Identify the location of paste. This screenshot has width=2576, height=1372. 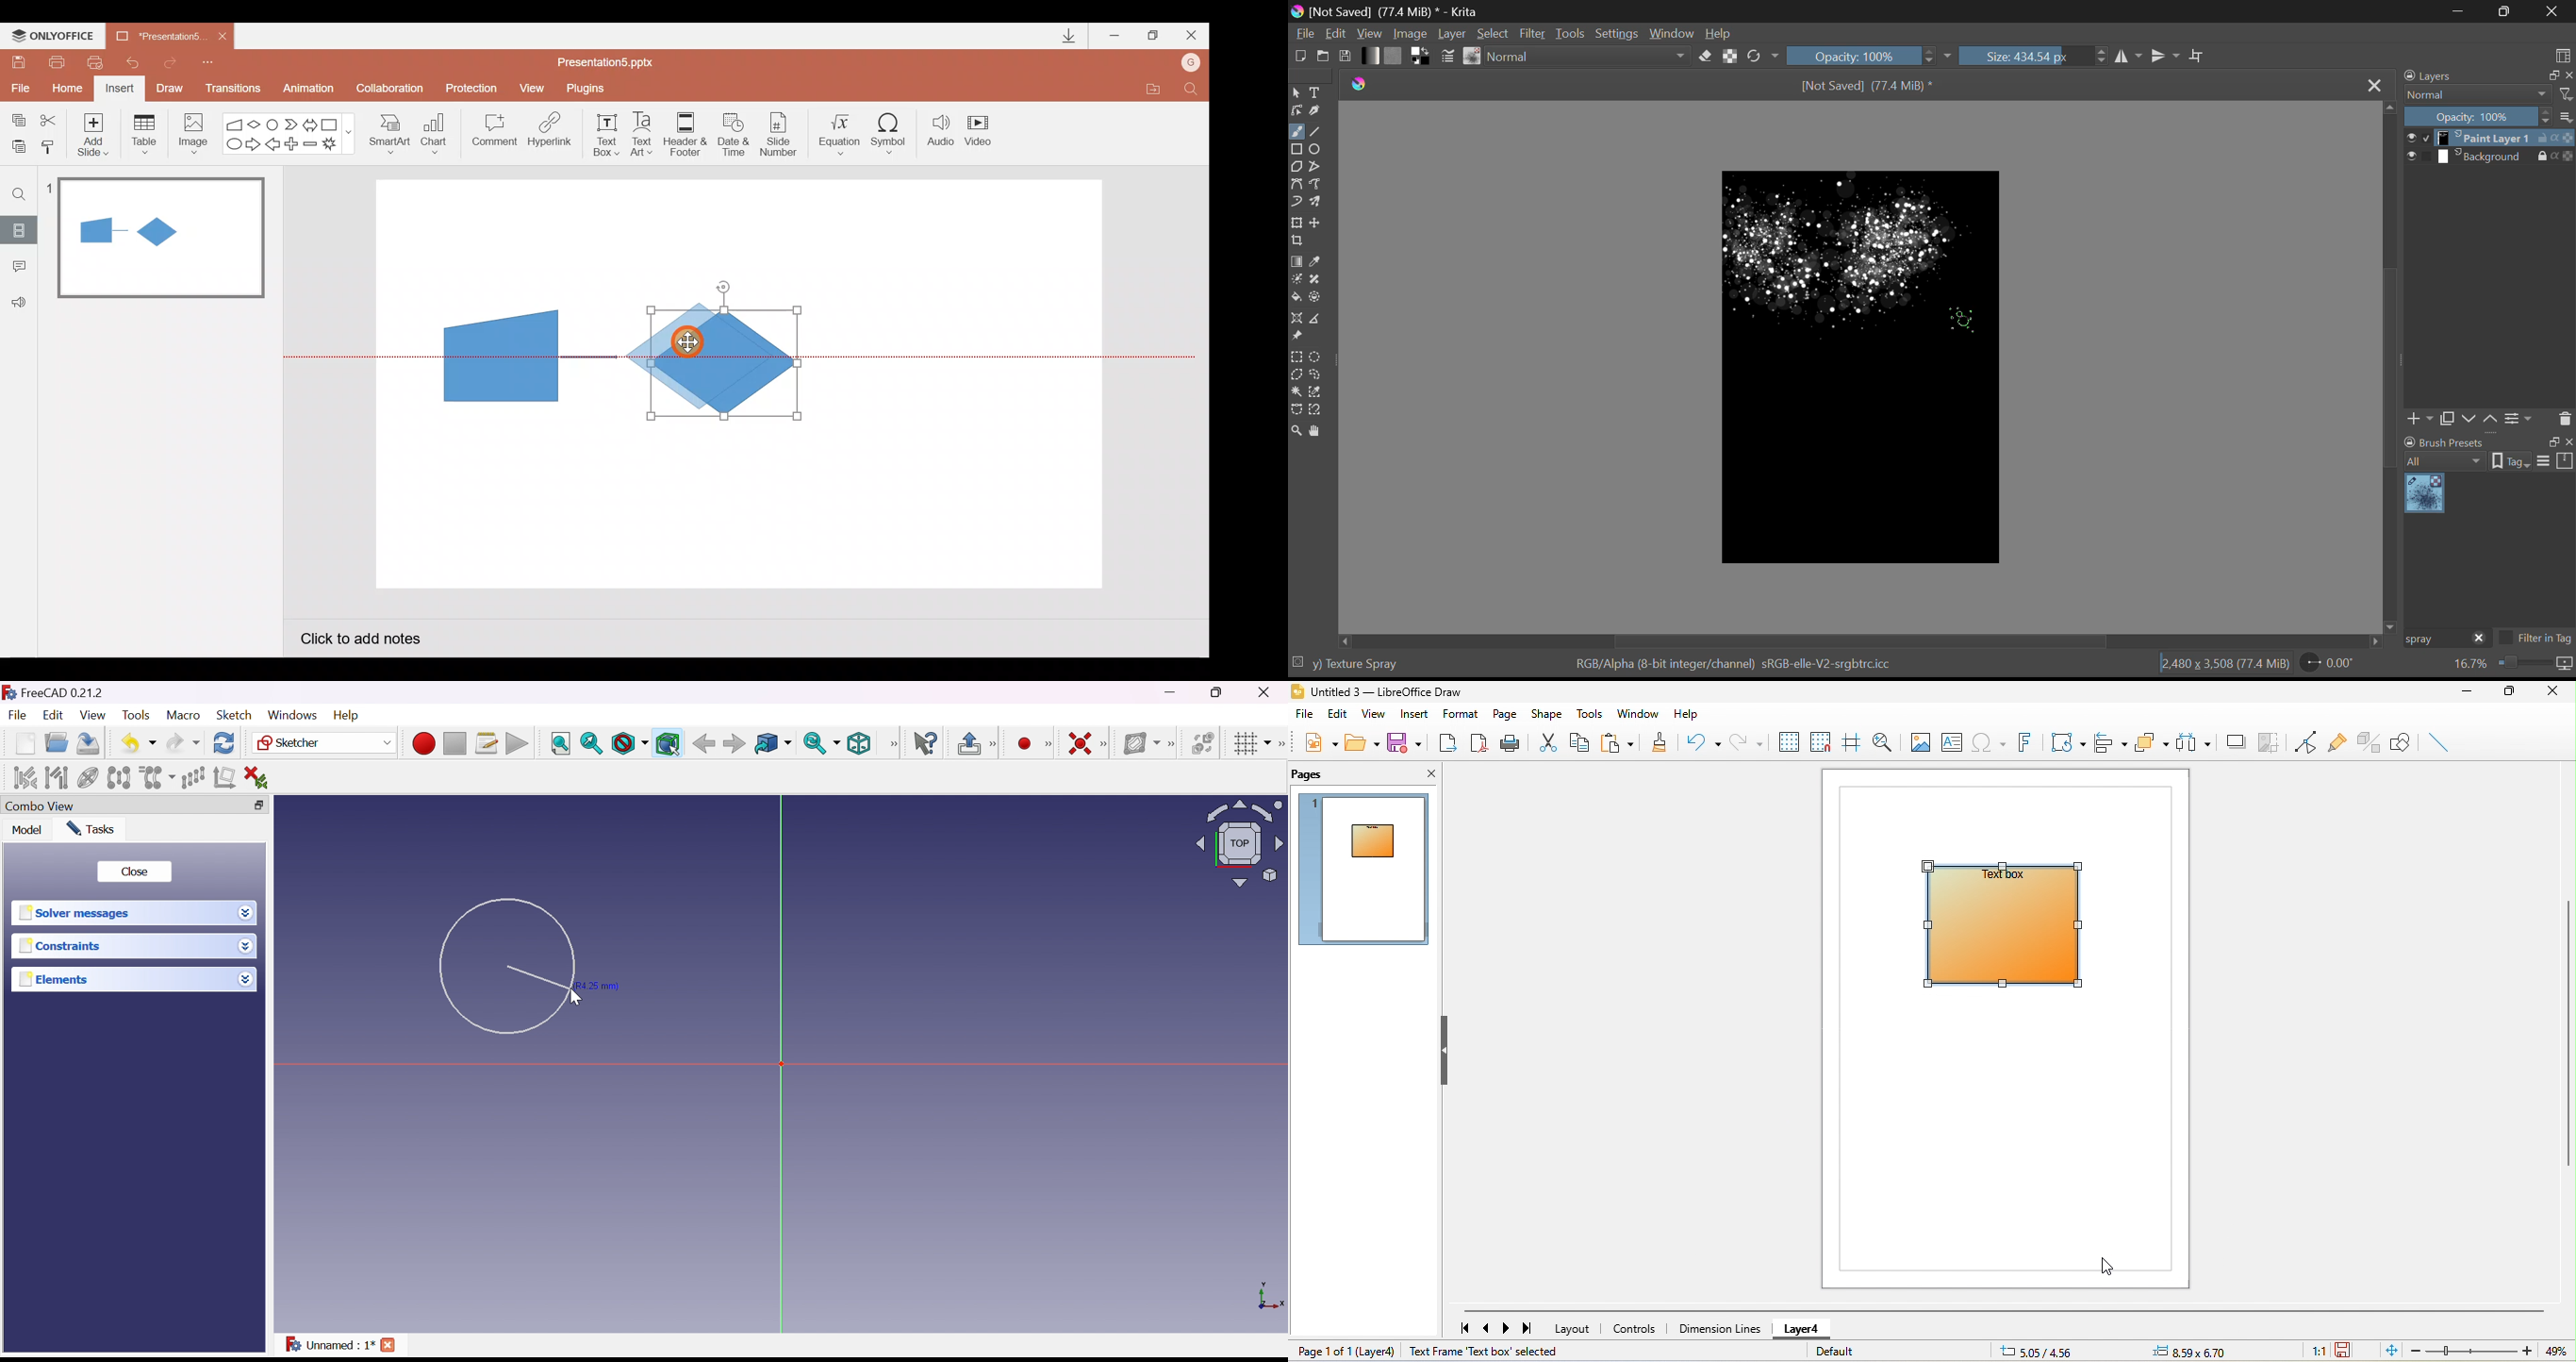
(1617, 744).